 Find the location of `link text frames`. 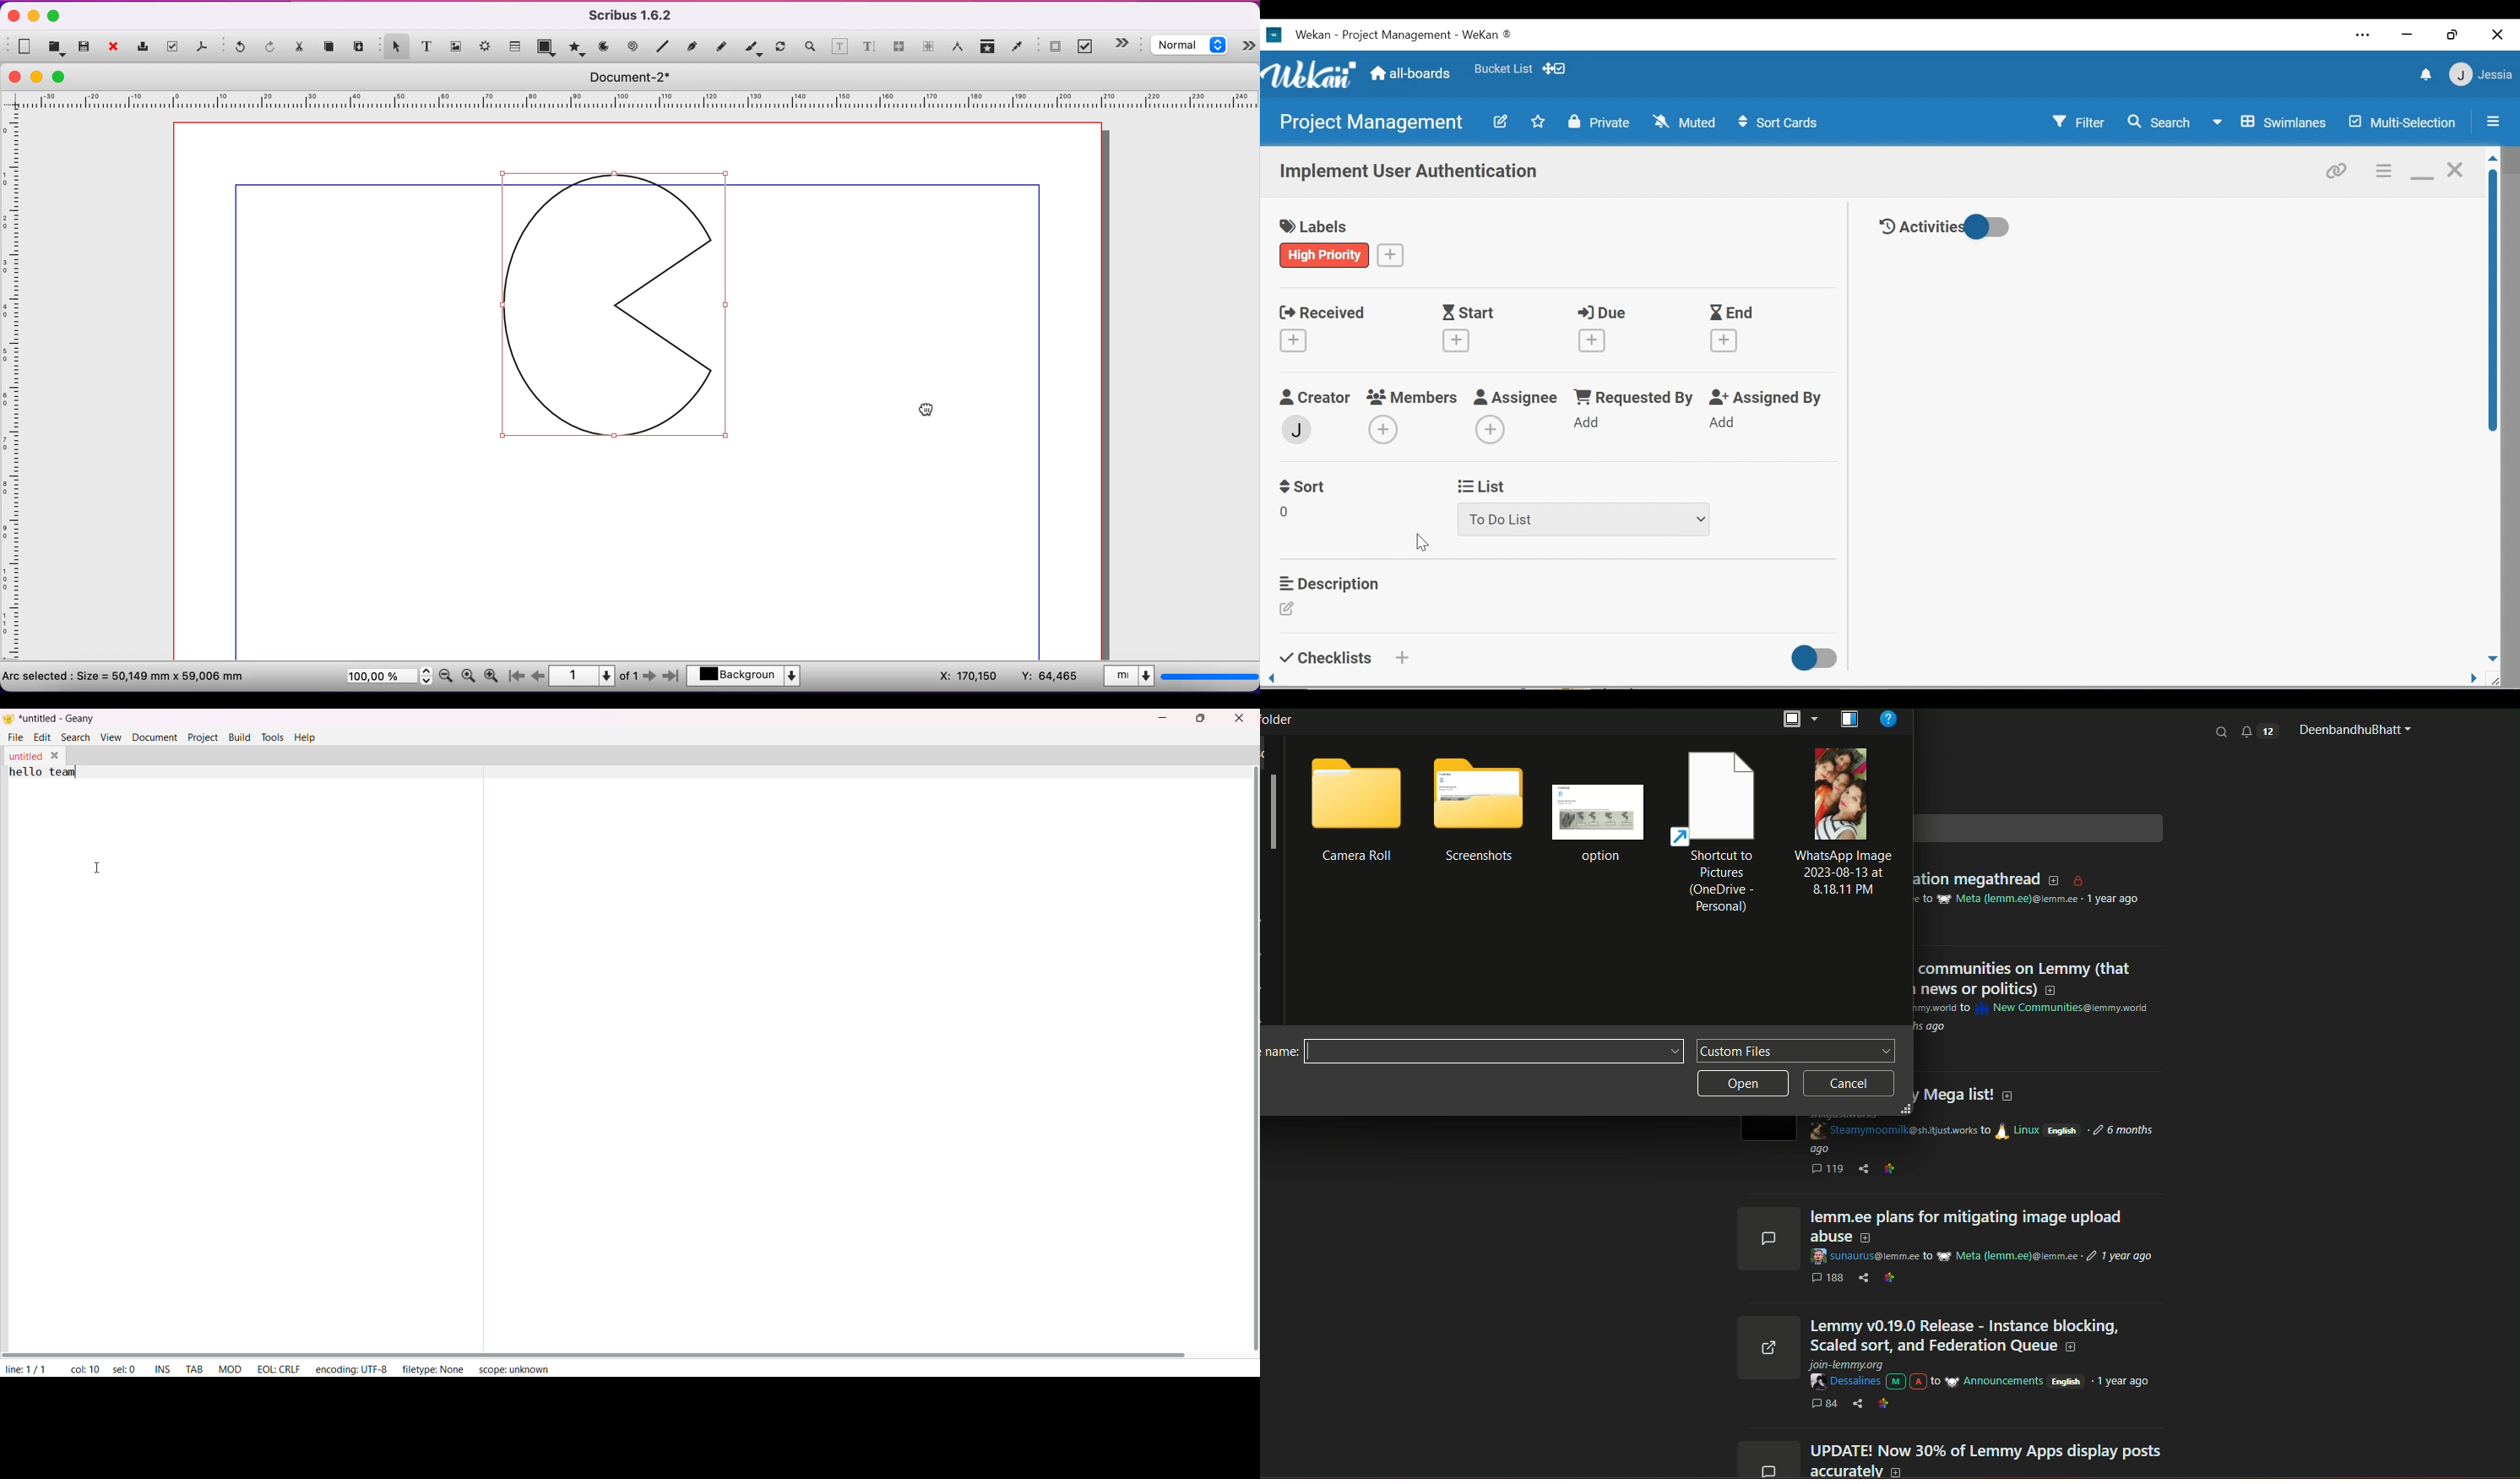

link text frames is located at coordinates (899, 50).